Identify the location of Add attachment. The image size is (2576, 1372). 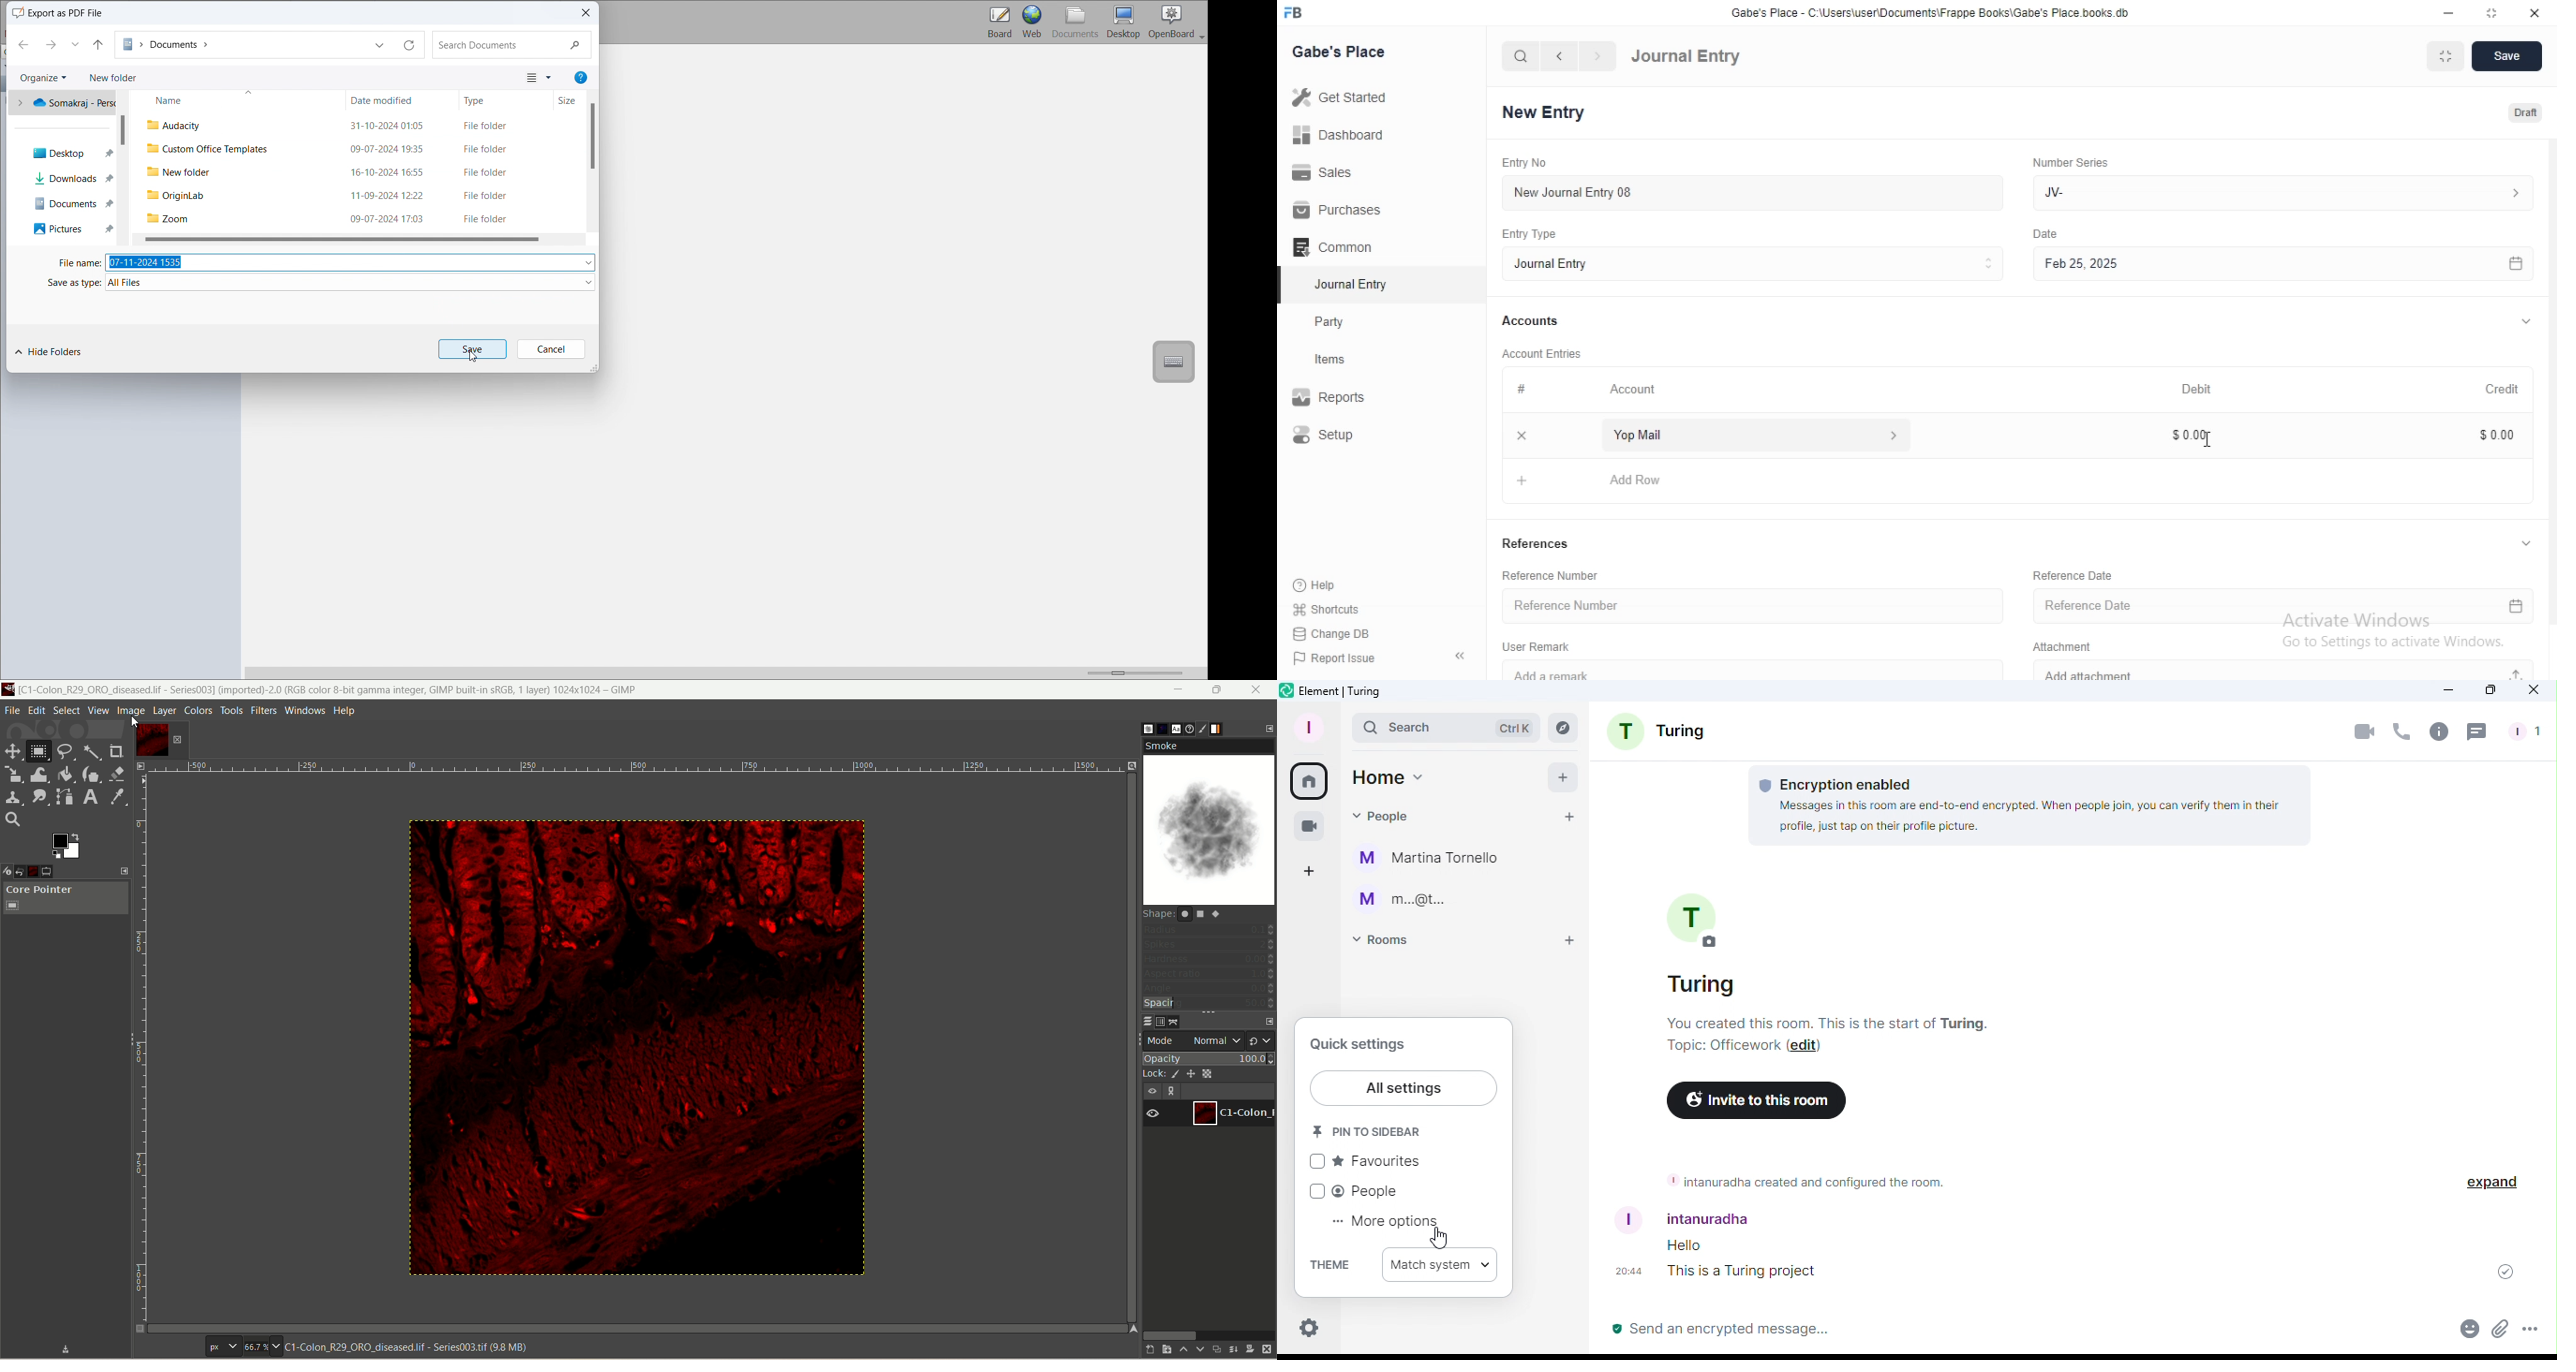
(2286, 671).